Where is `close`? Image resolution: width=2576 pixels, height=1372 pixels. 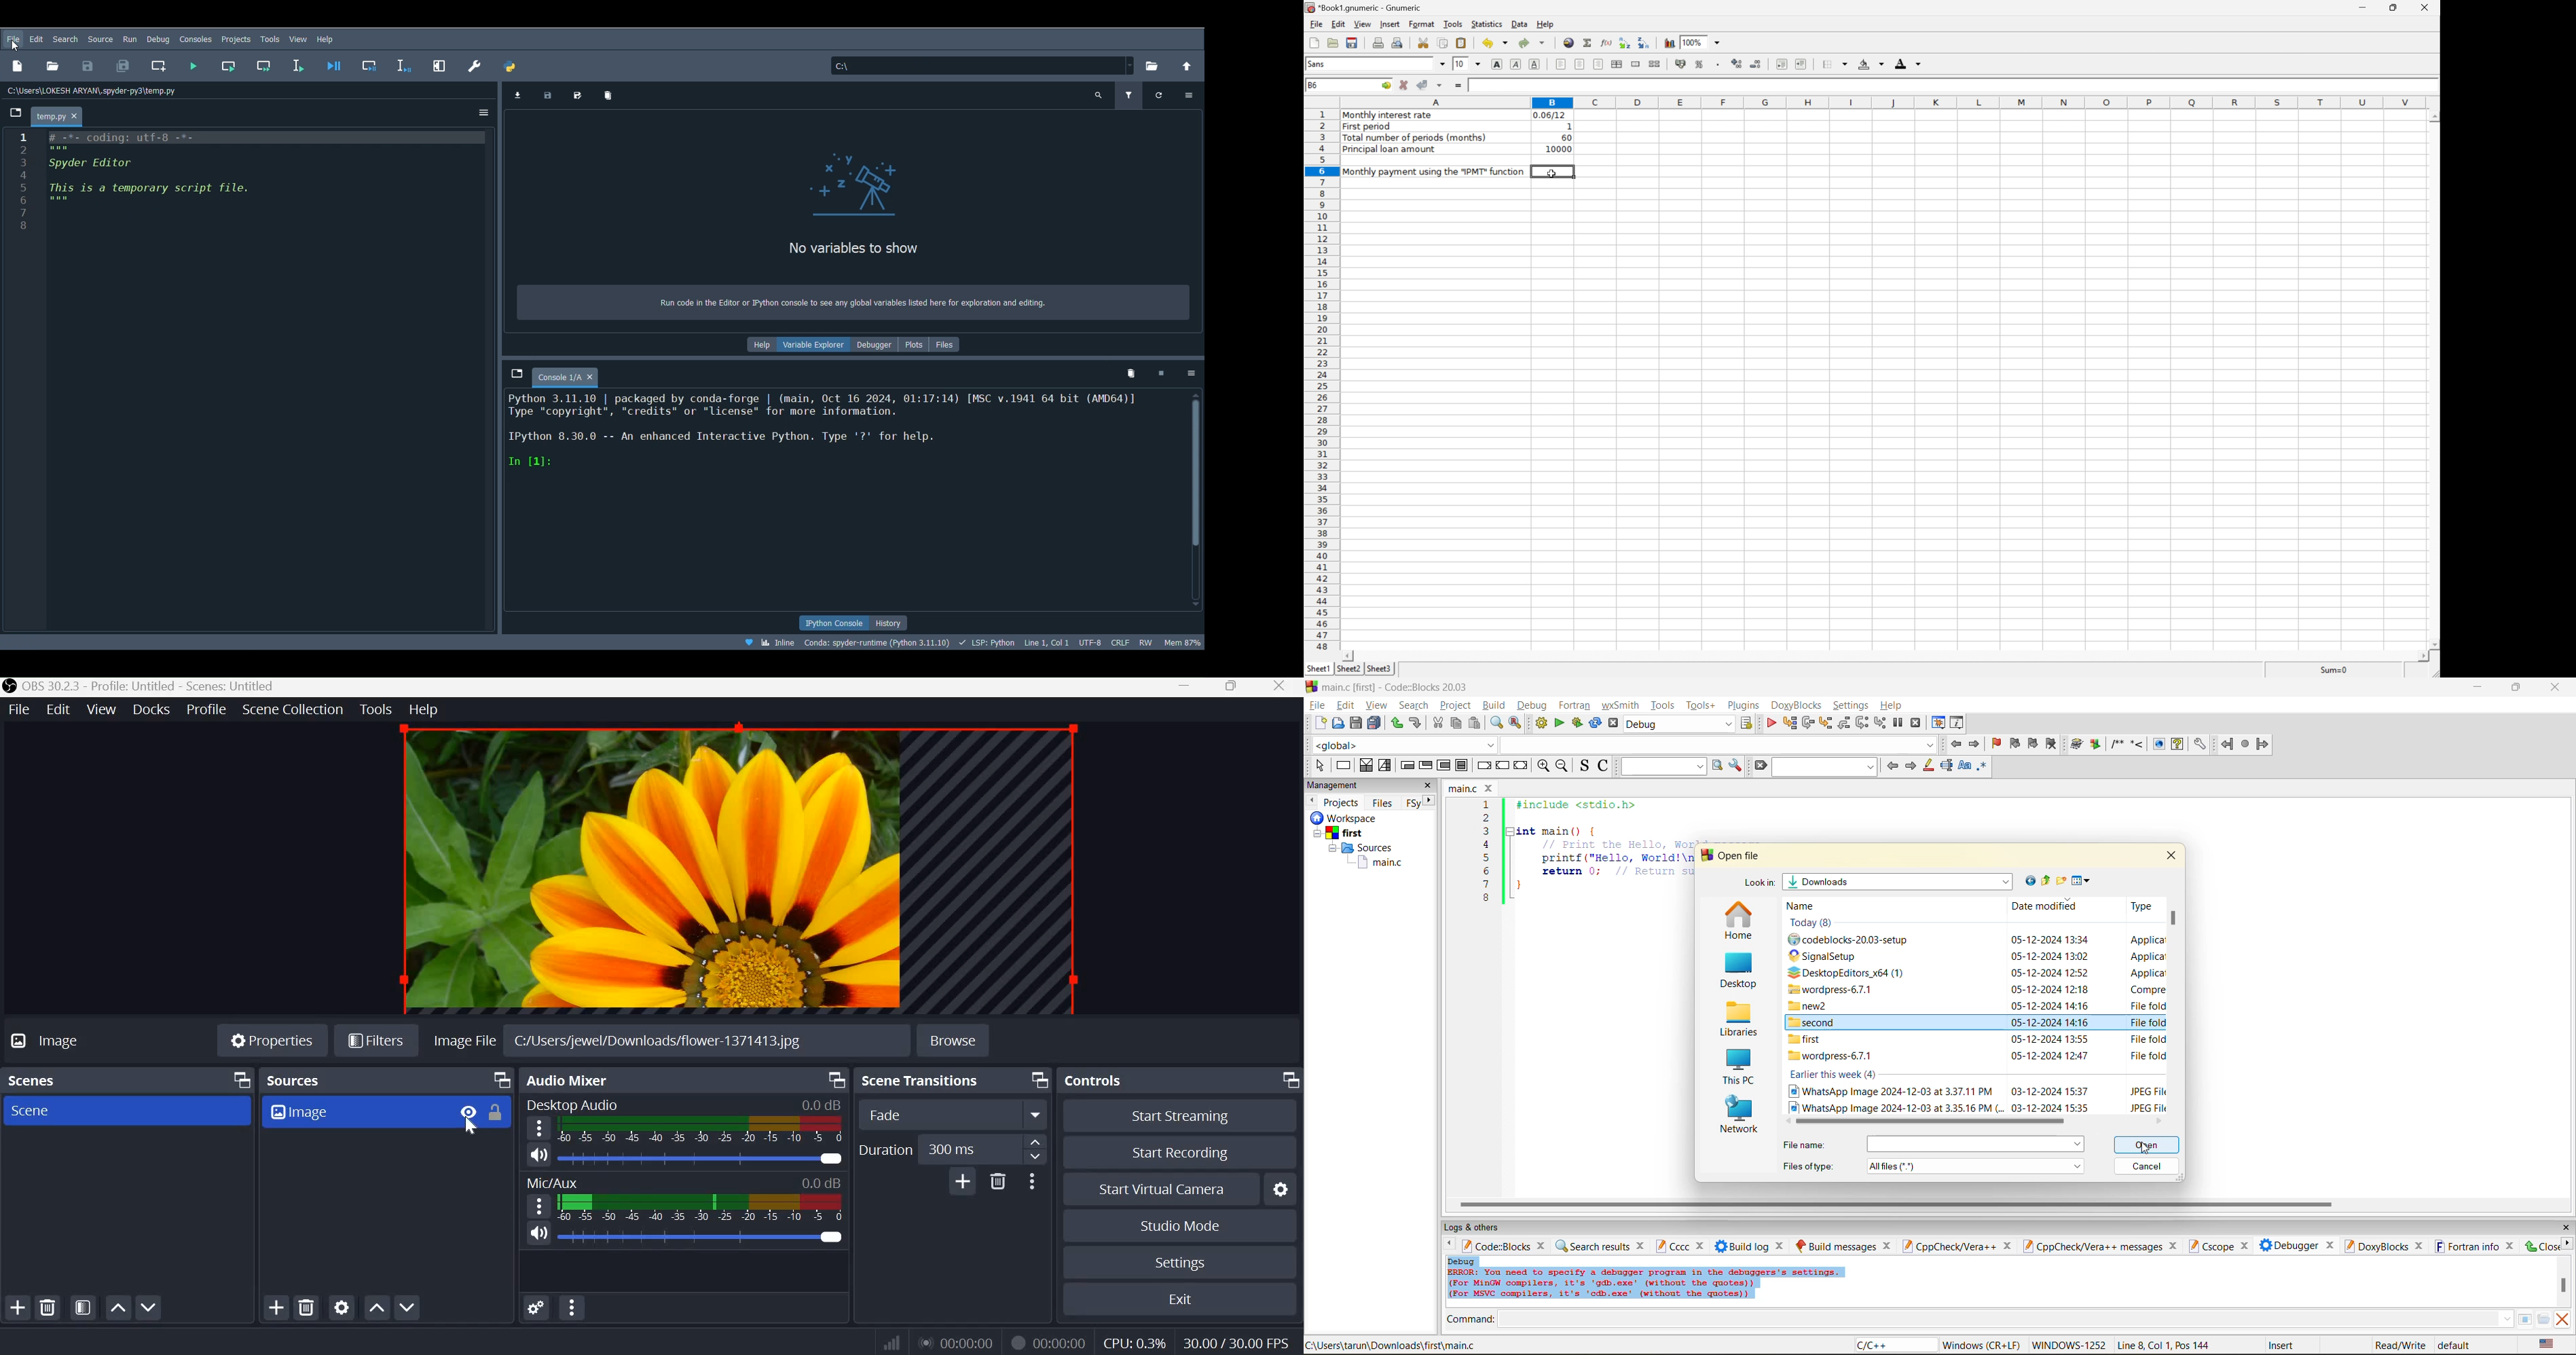 close is located at coordinates (2541, 1246).